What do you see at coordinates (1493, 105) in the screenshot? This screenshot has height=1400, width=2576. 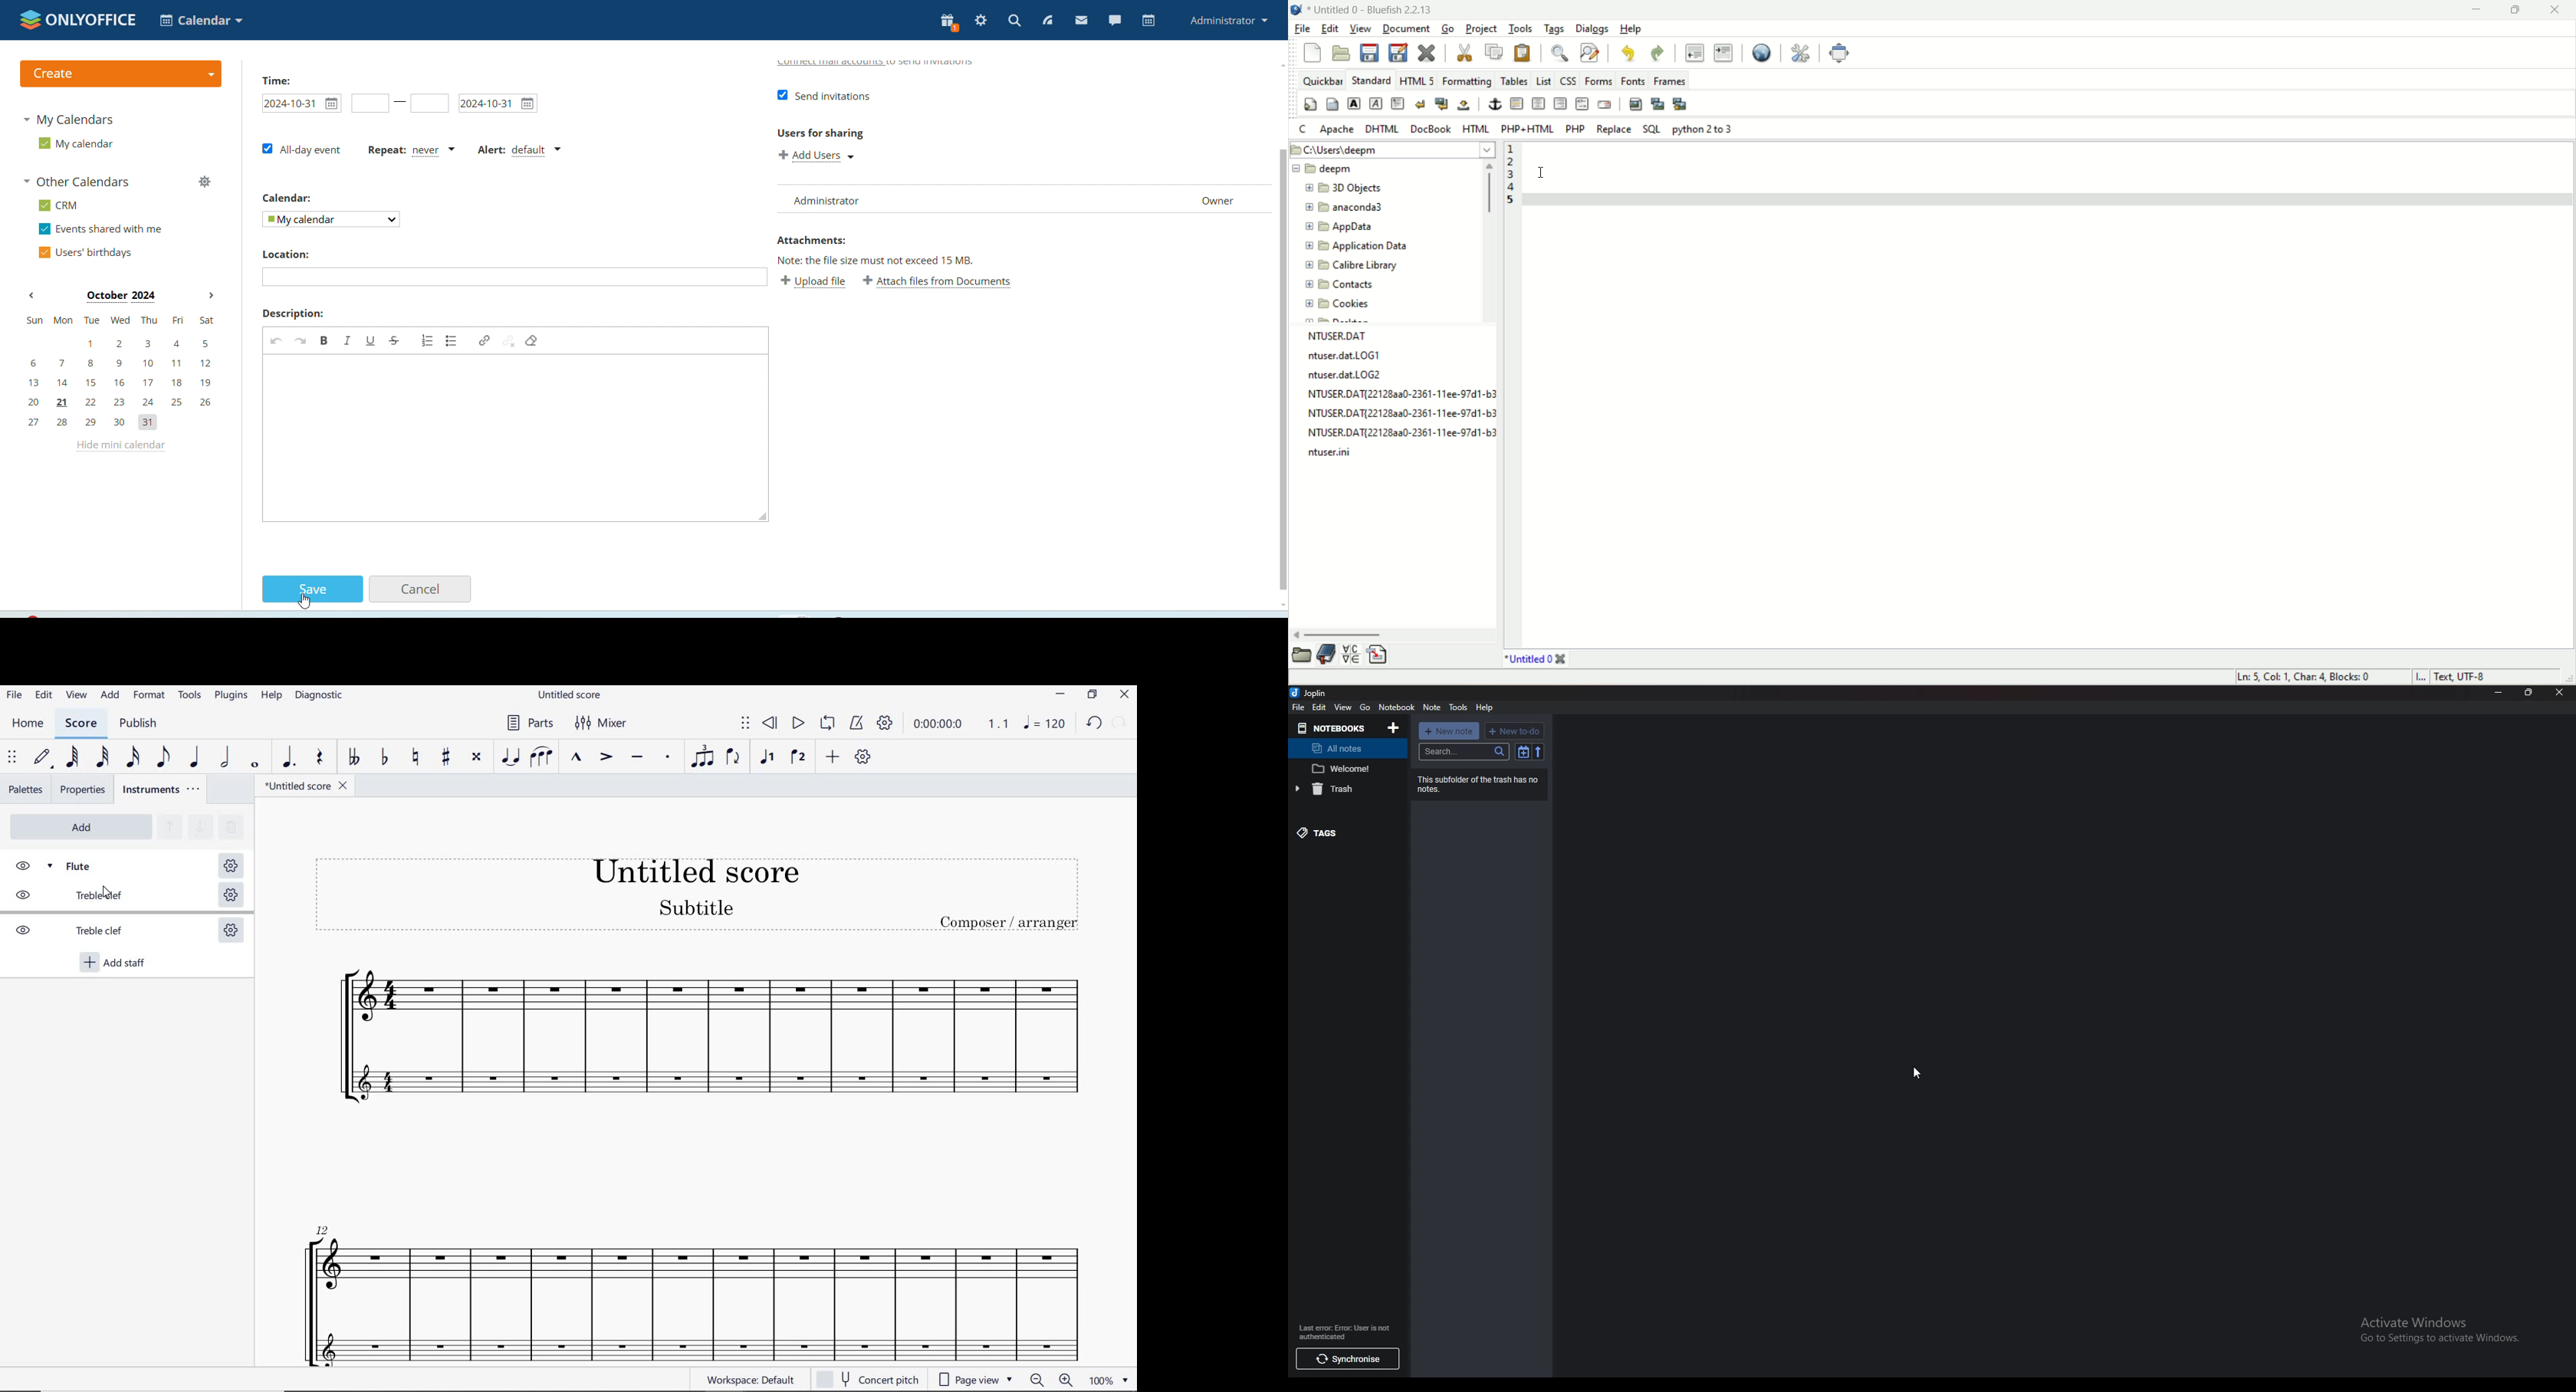 I see `anchor/hyperlink` at bounding box center [1493, 105].